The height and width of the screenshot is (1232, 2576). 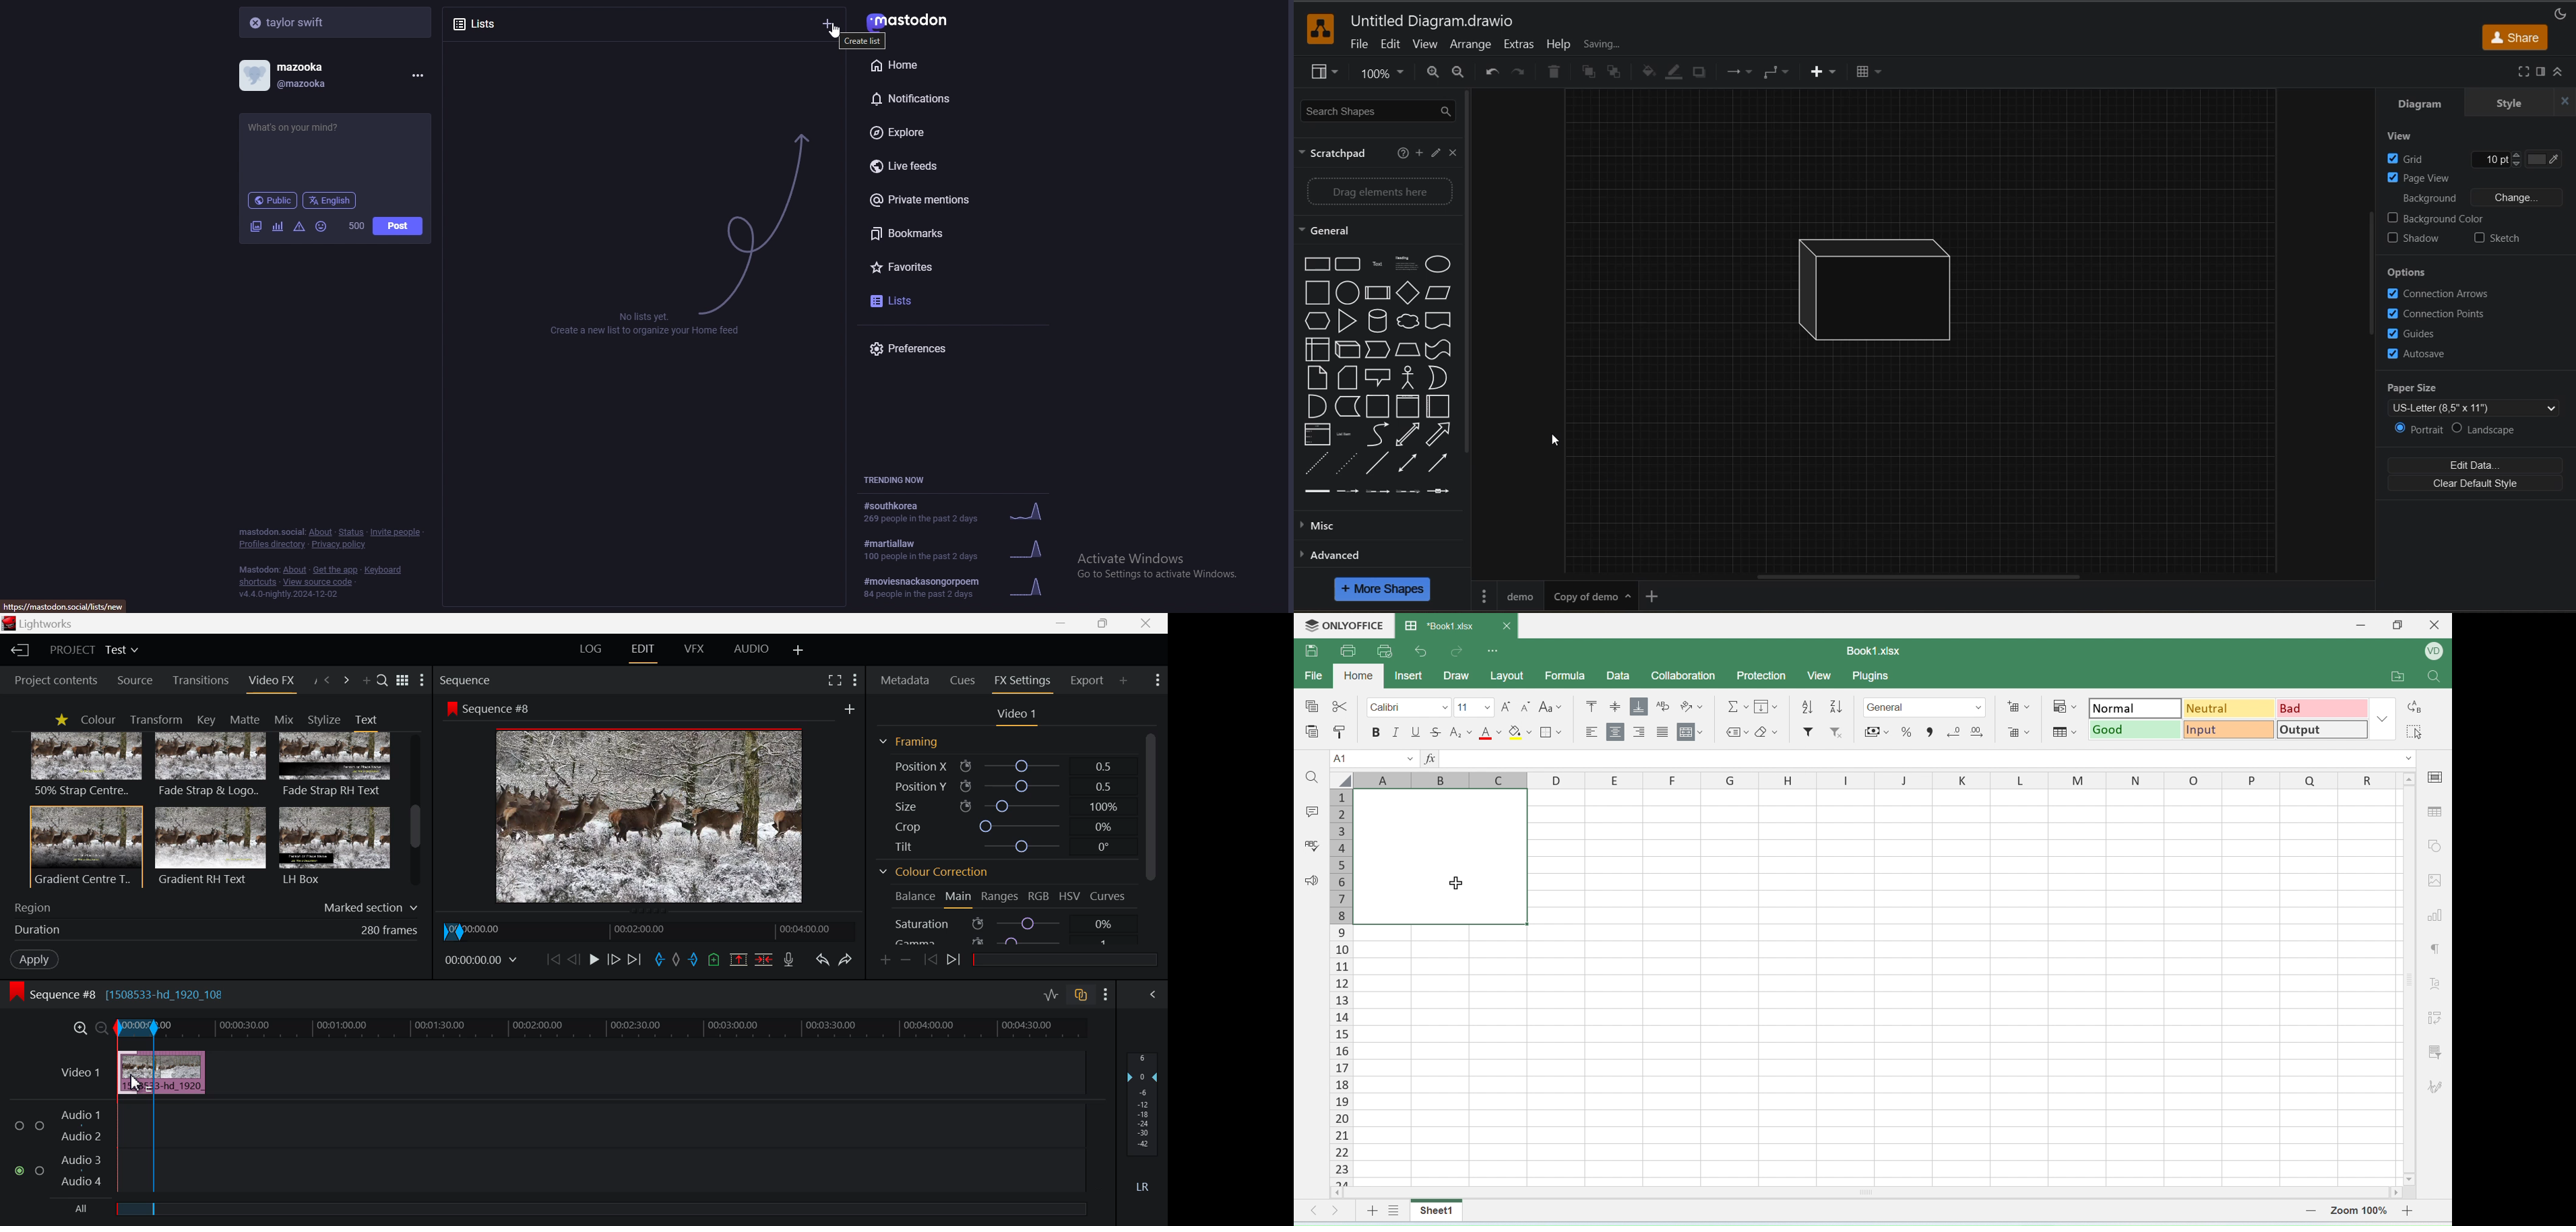 What do you see at coordinates (2370, 274) in the screenshot?
I see `vertical scroll bar` at bounding box center [2370, 274].